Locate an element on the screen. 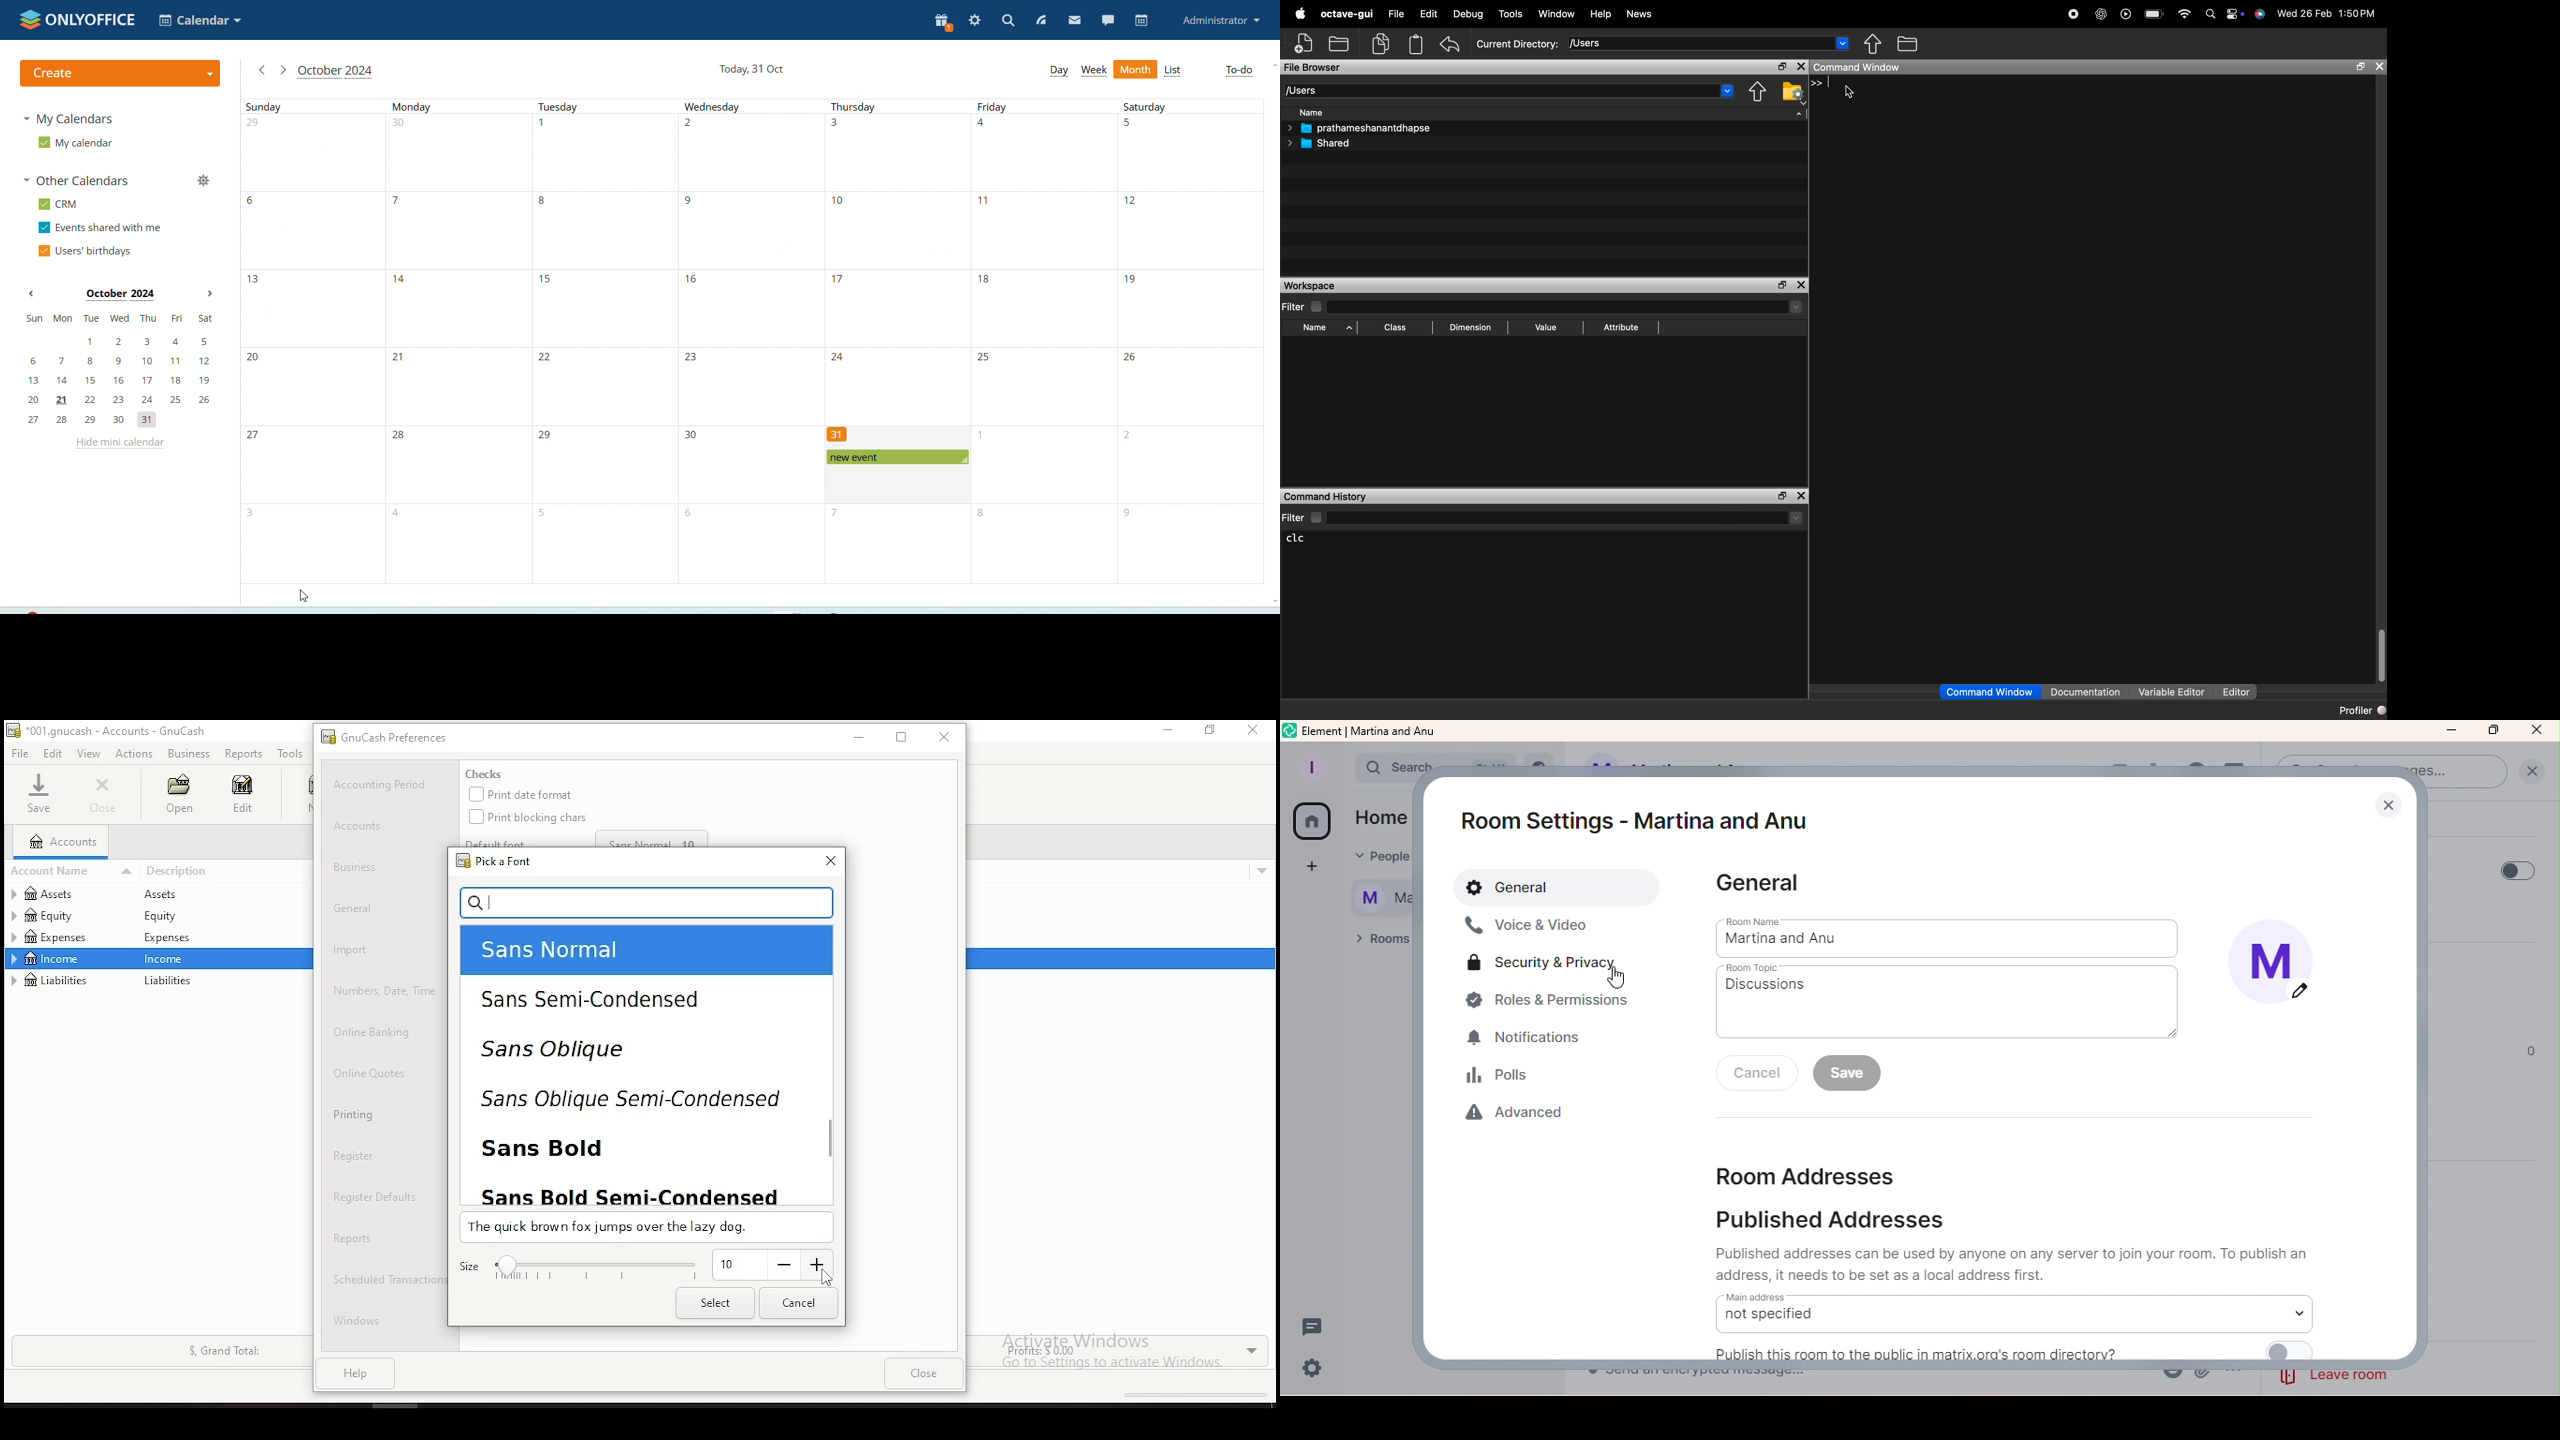  Toggle is located at coordinates (2510, 871).